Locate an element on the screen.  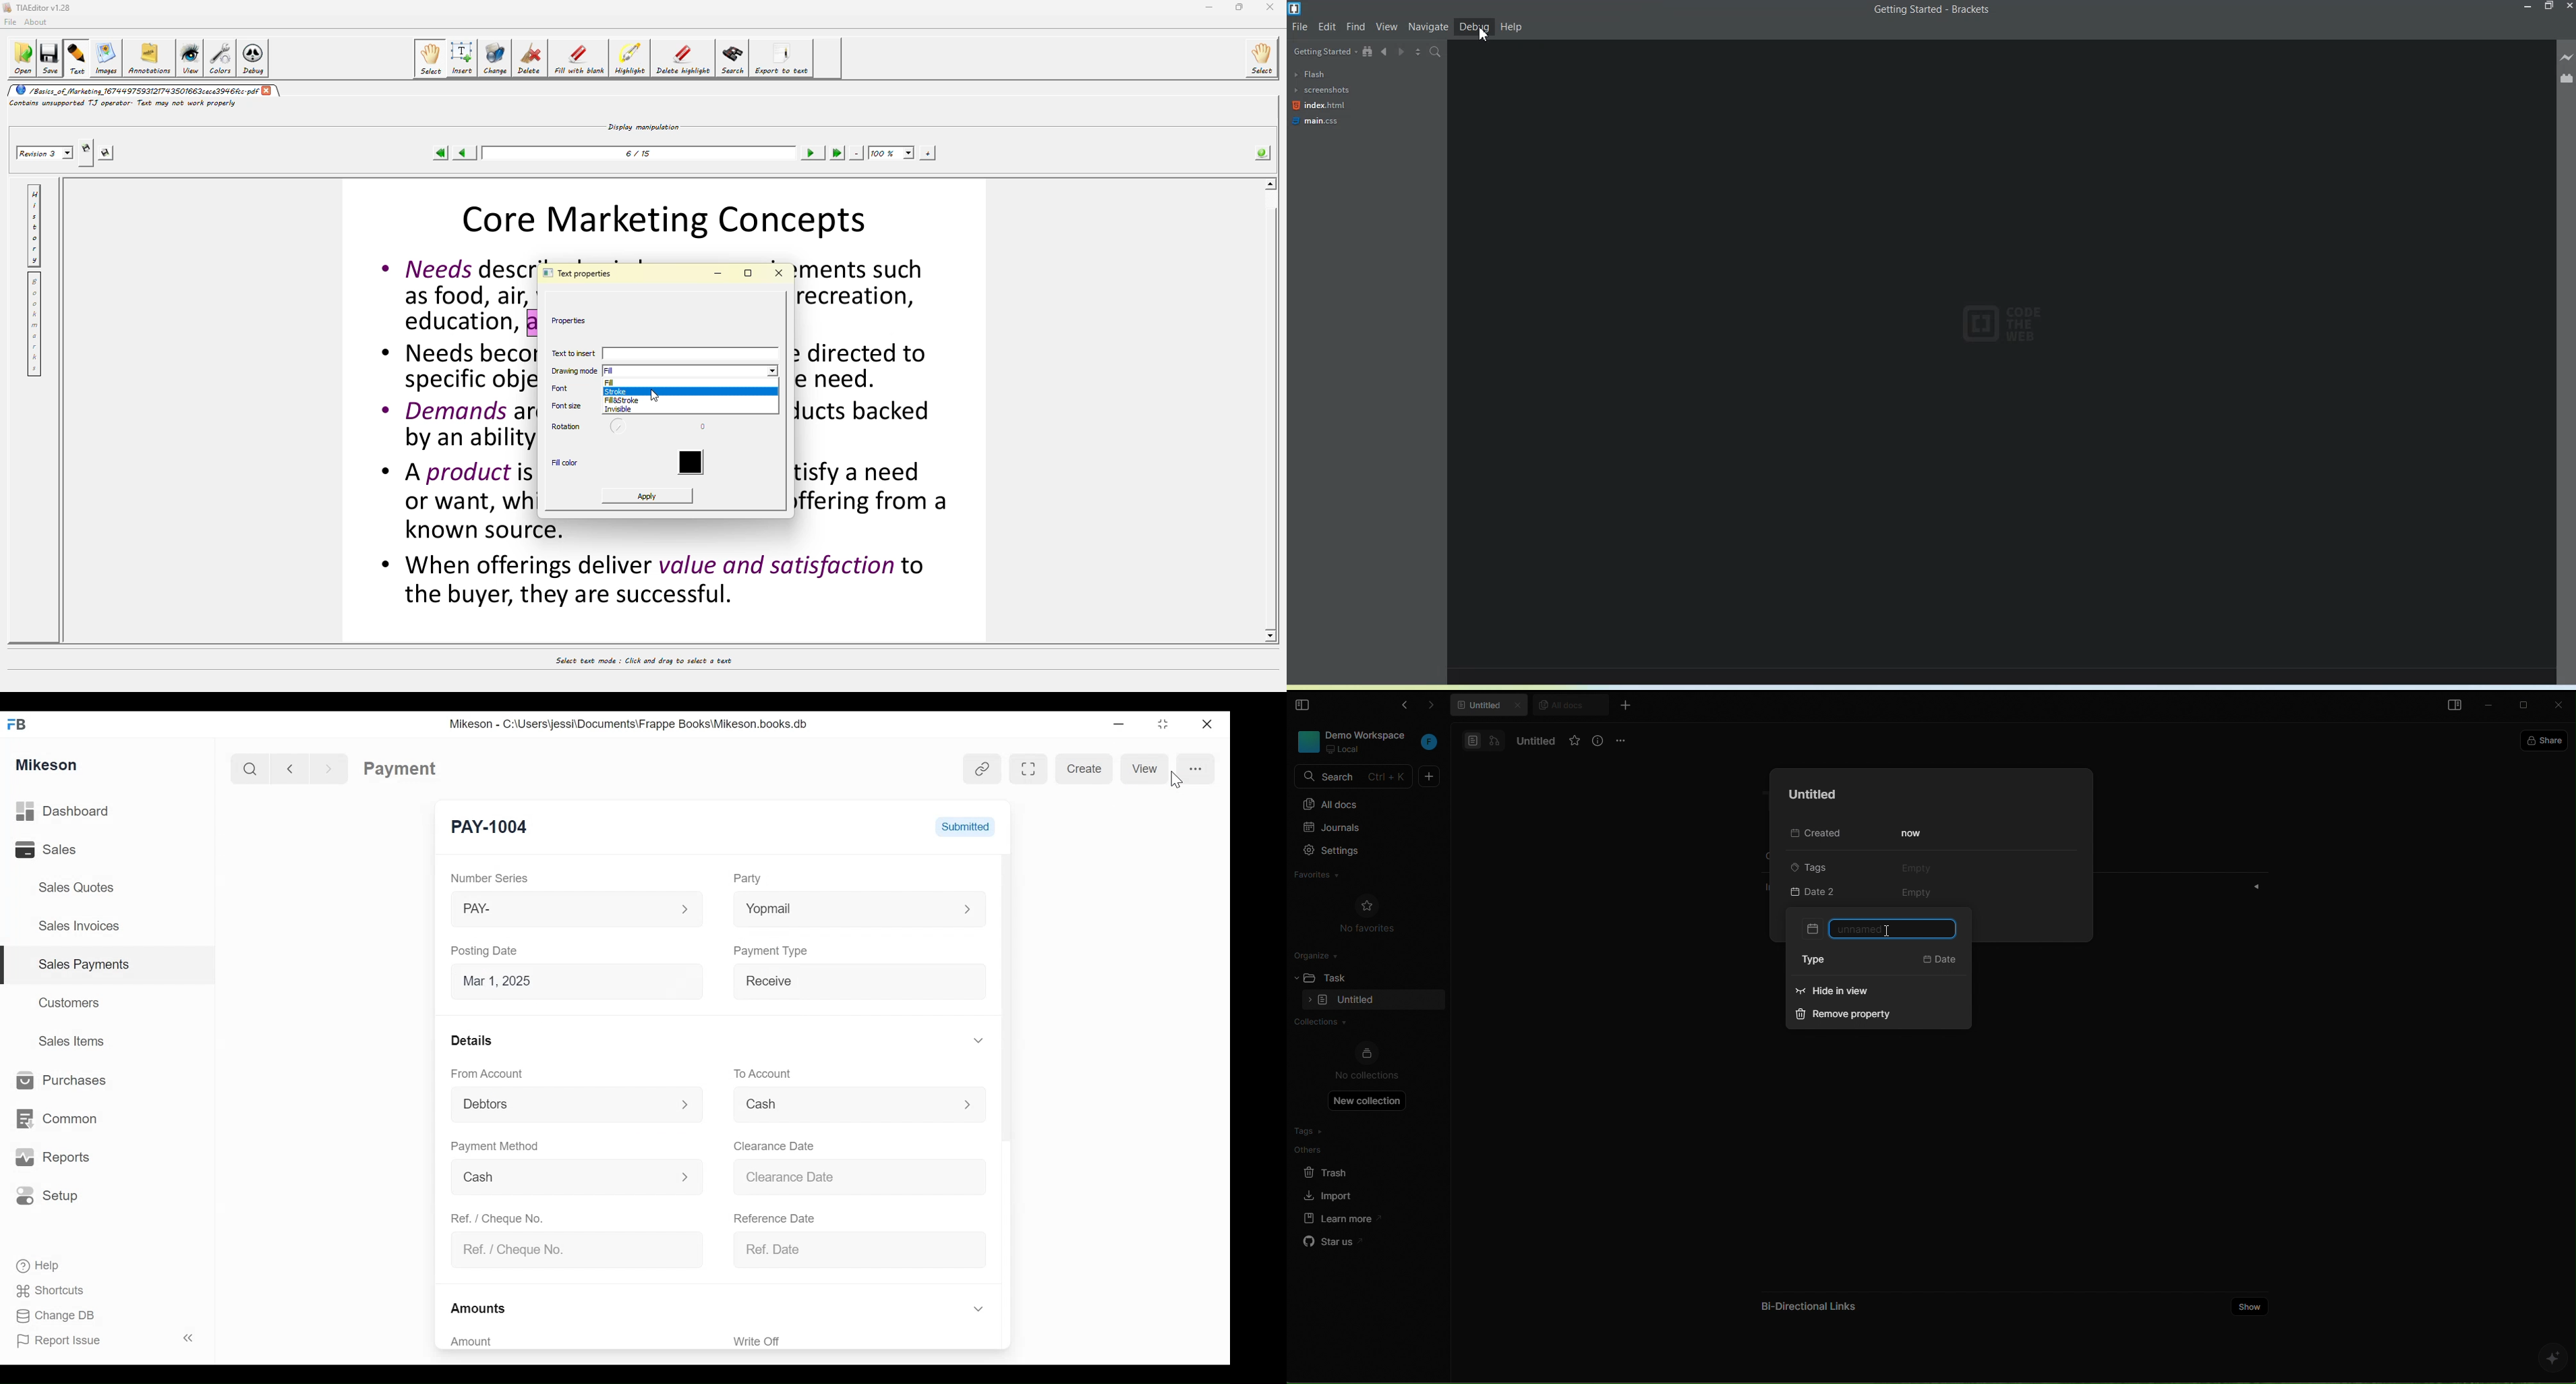
 is located at coordinates (858, 1101).